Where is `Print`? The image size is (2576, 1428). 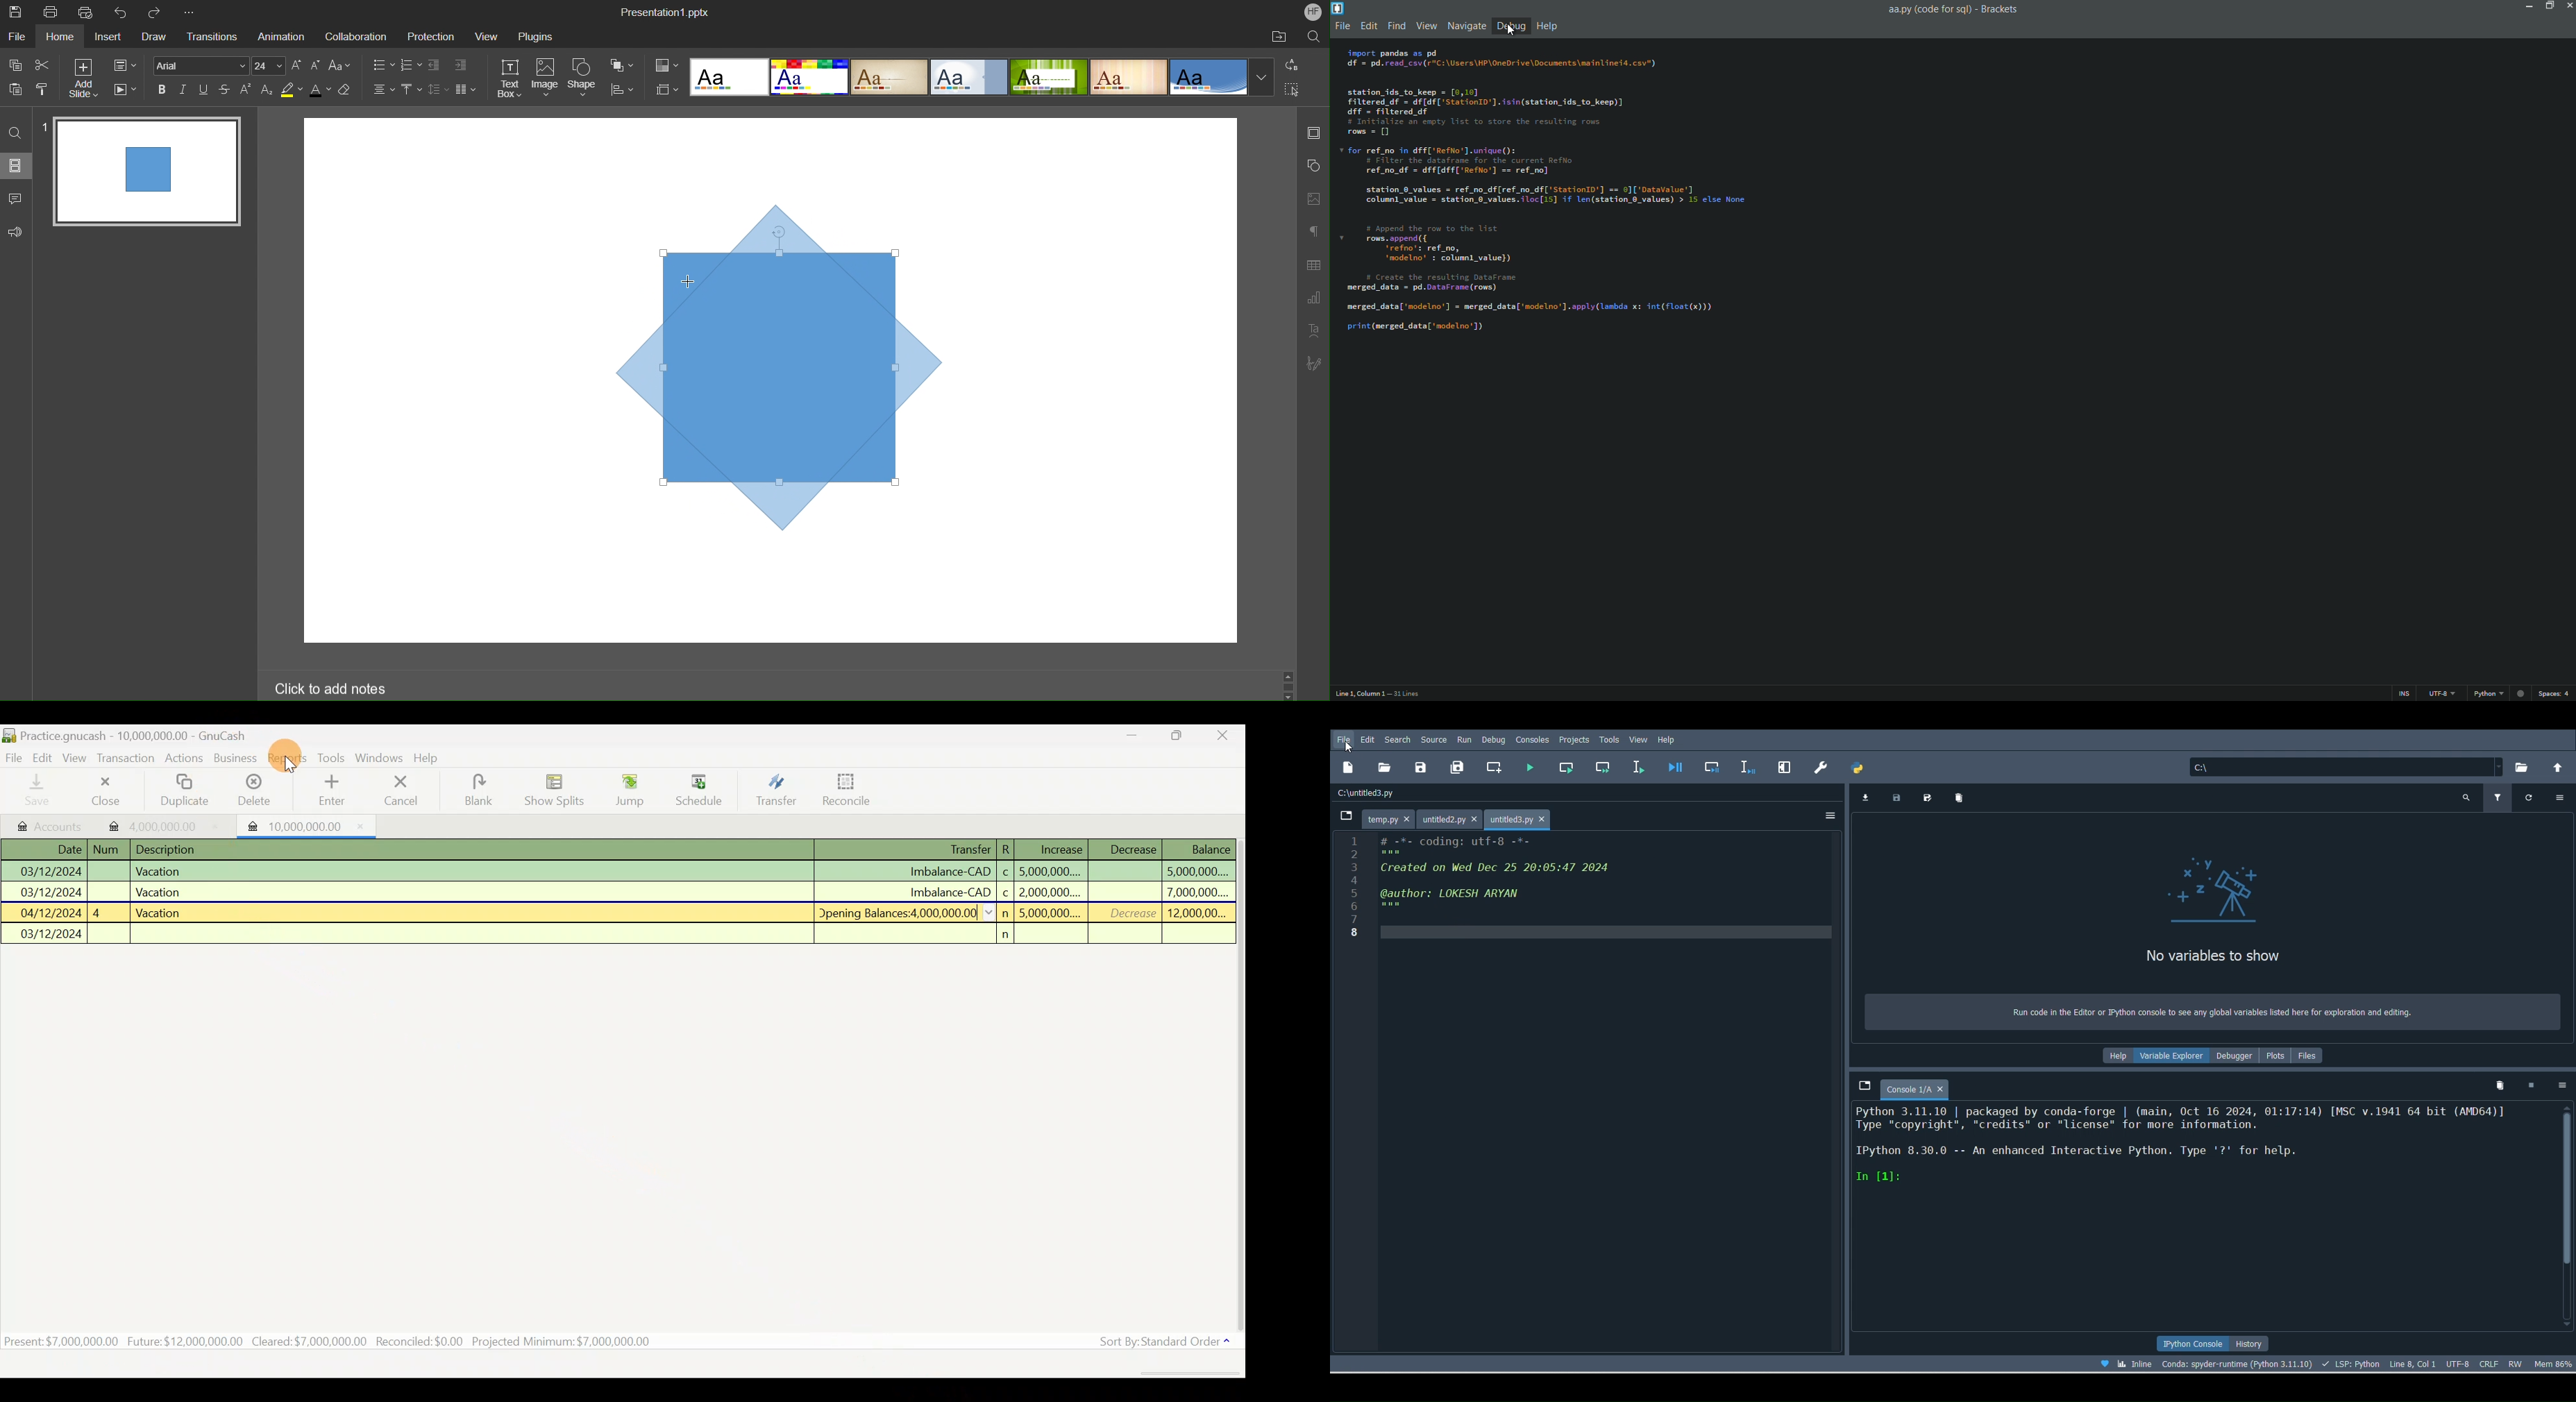
Print is located at coordinates (51, 10).